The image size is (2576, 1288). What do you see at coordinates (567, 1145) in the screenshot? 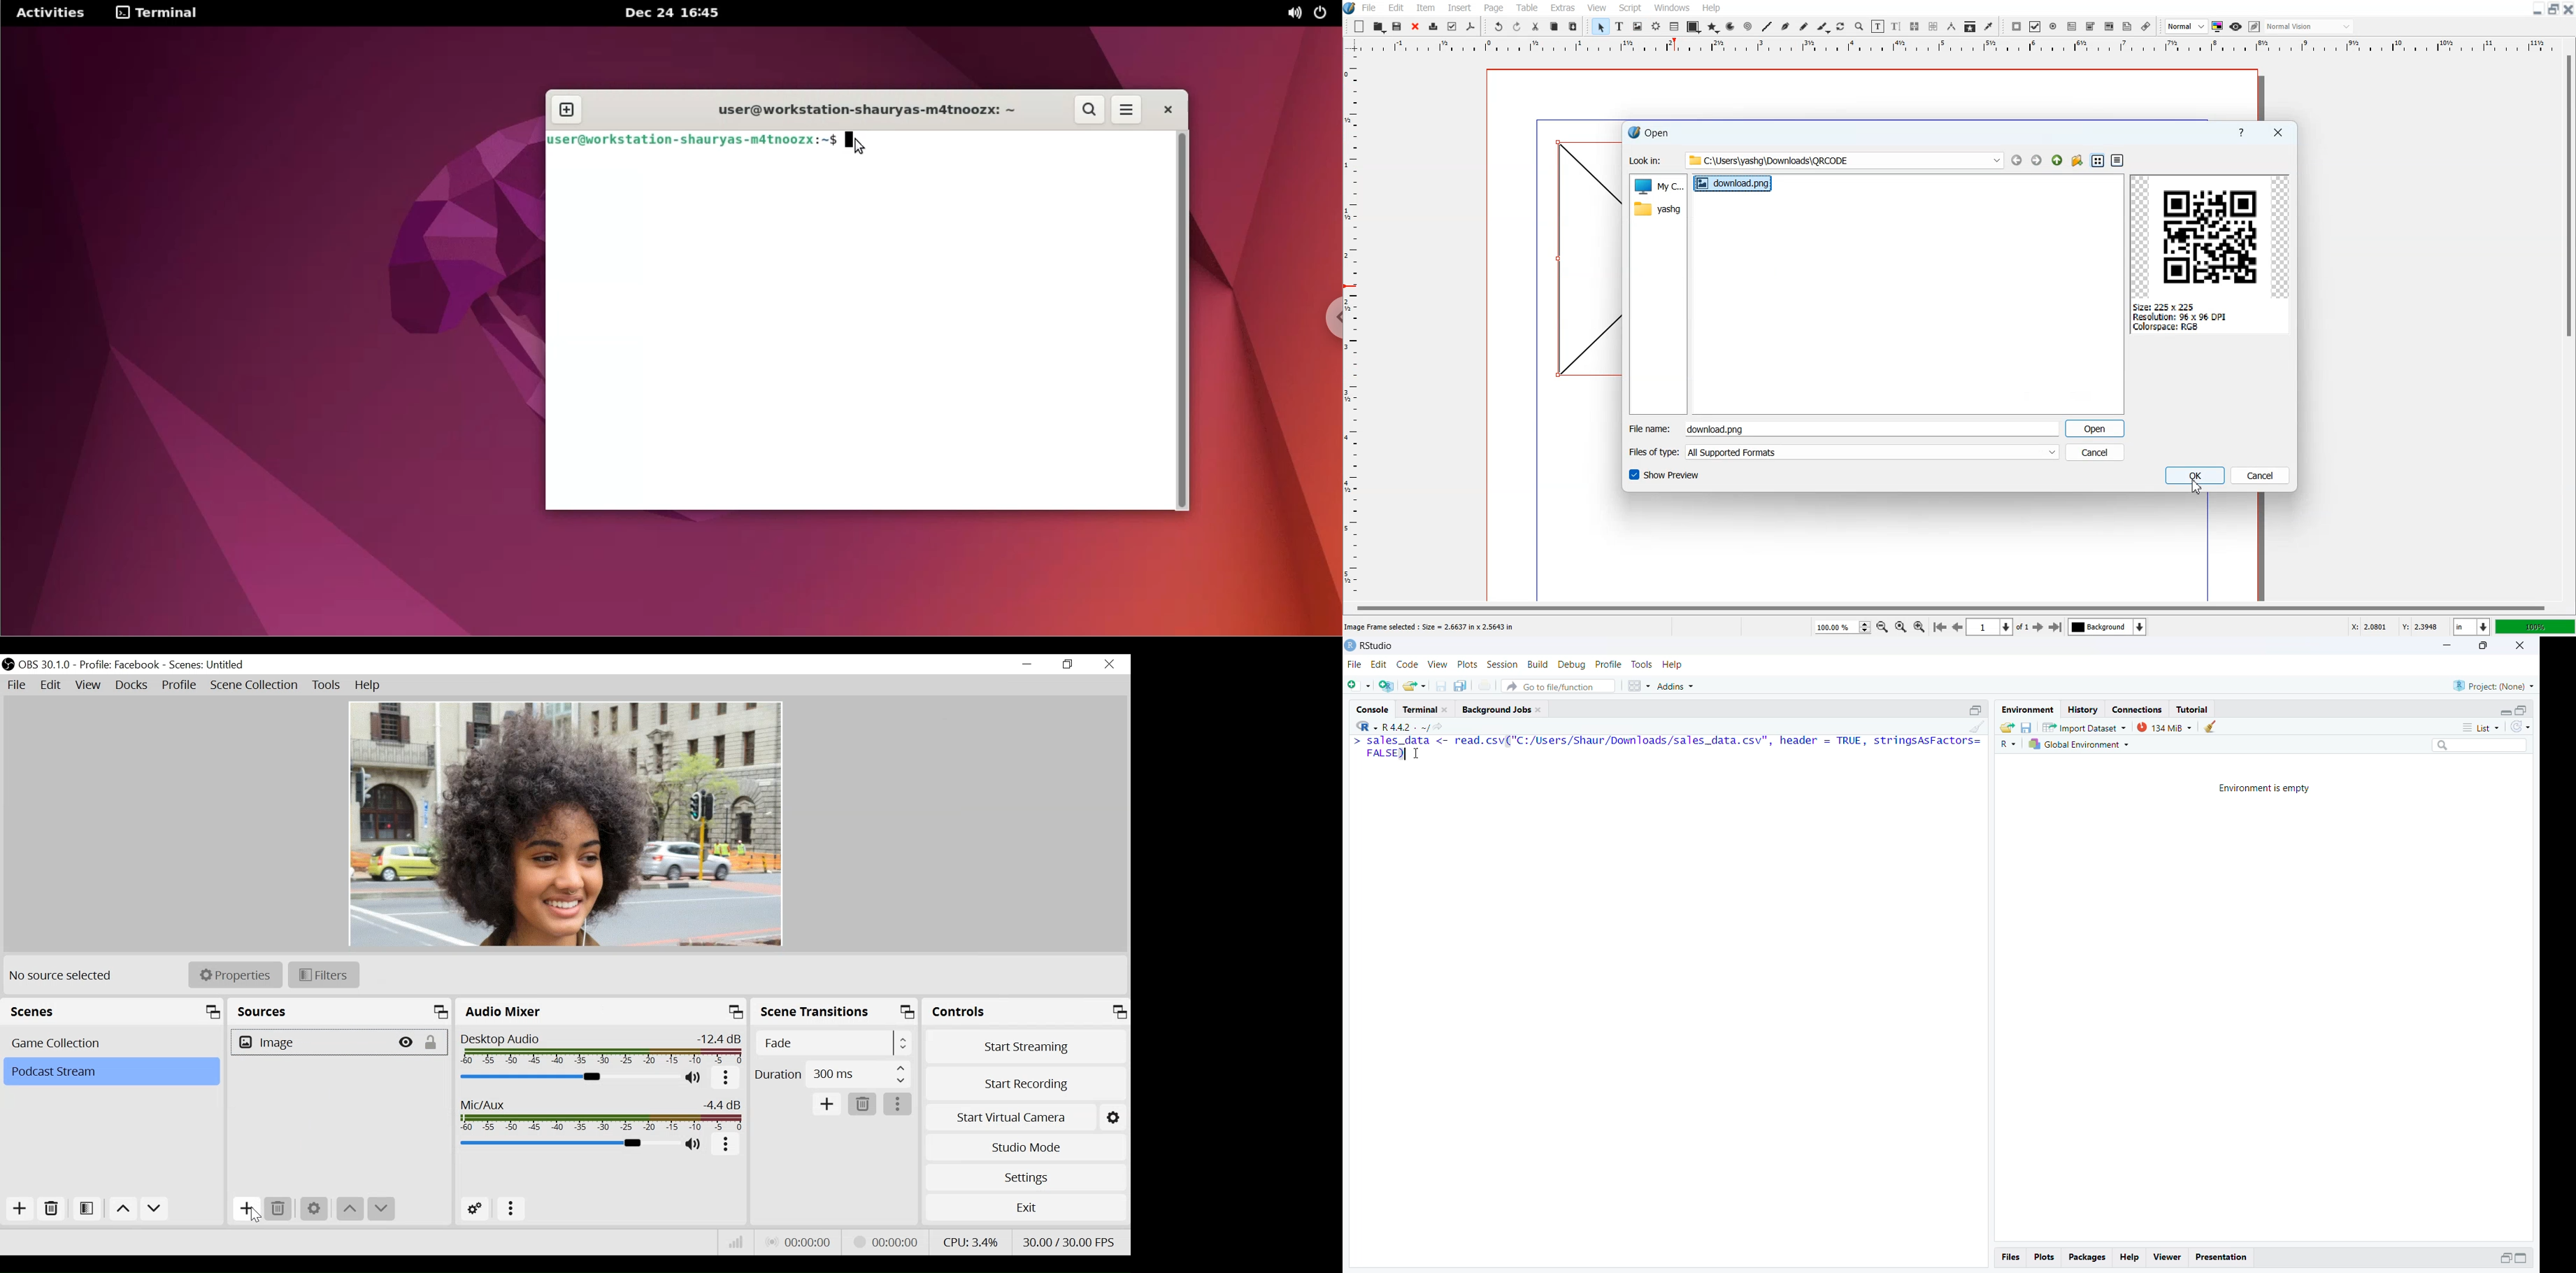
I see `Mic Slider` at bounding box center [567, 1145].